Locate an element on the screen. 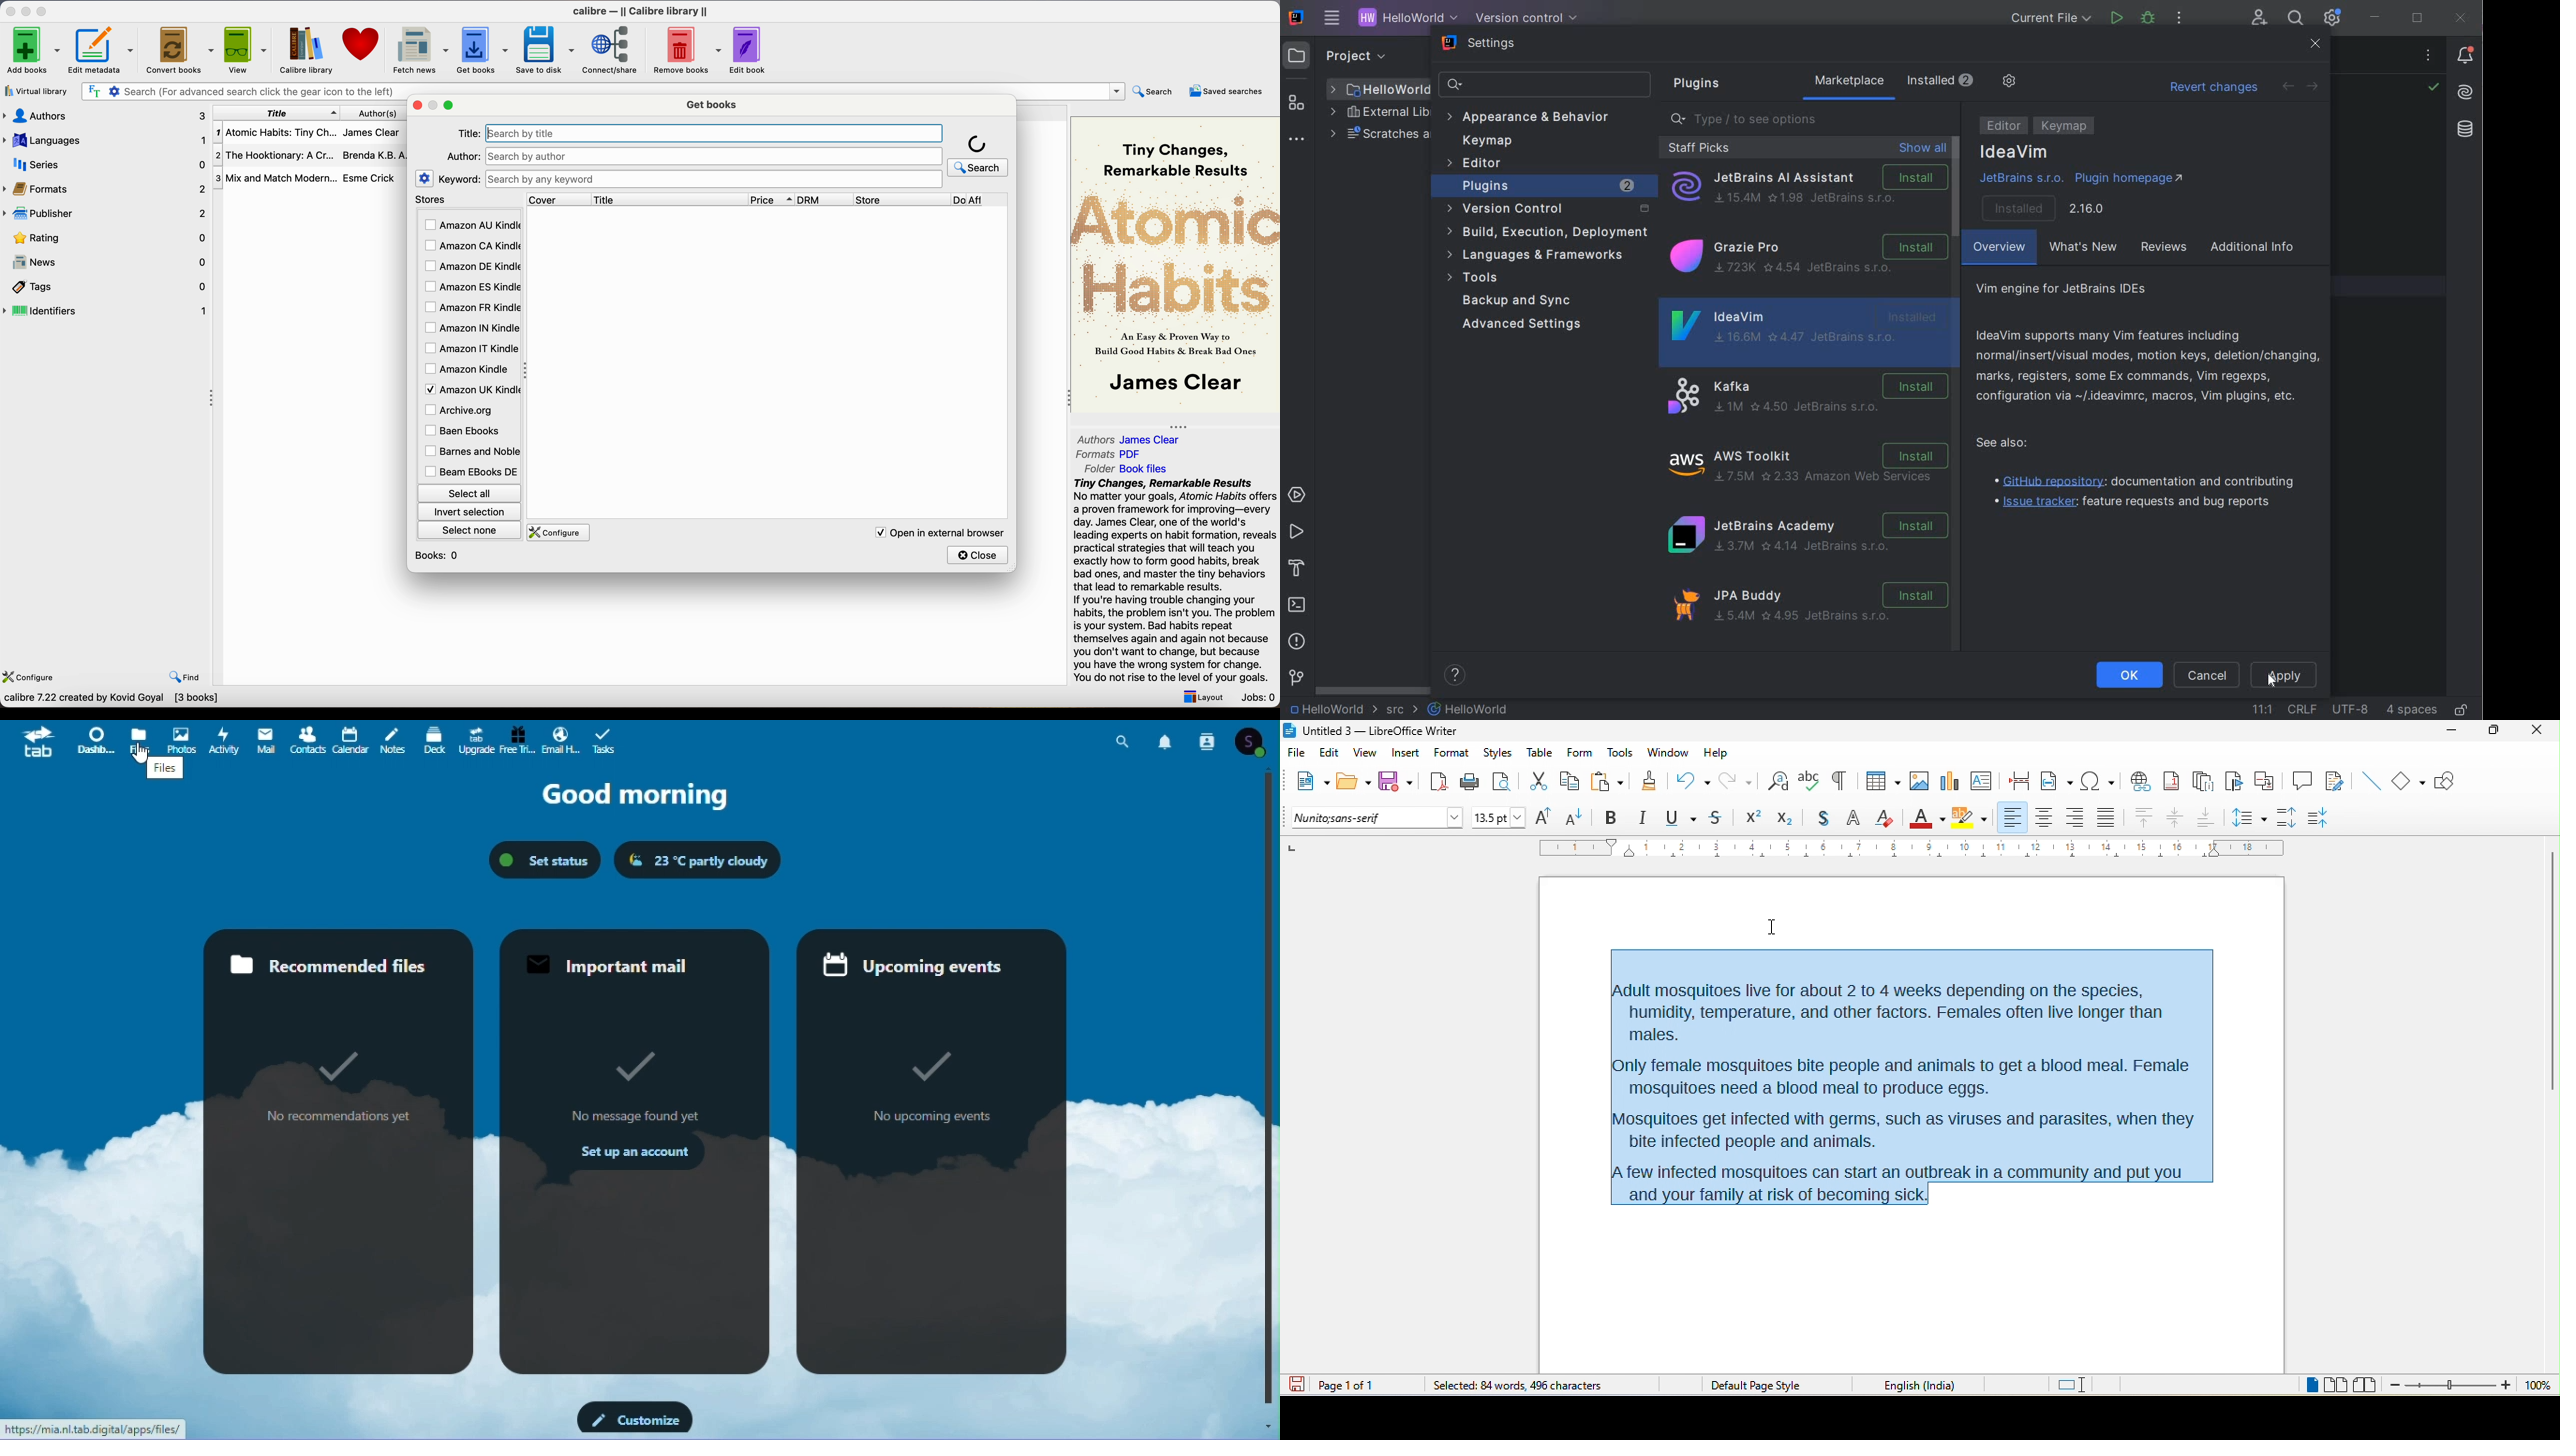 The image size is (2576, 1456). Mix and Match Modern... is located at coordinates (275, 179).